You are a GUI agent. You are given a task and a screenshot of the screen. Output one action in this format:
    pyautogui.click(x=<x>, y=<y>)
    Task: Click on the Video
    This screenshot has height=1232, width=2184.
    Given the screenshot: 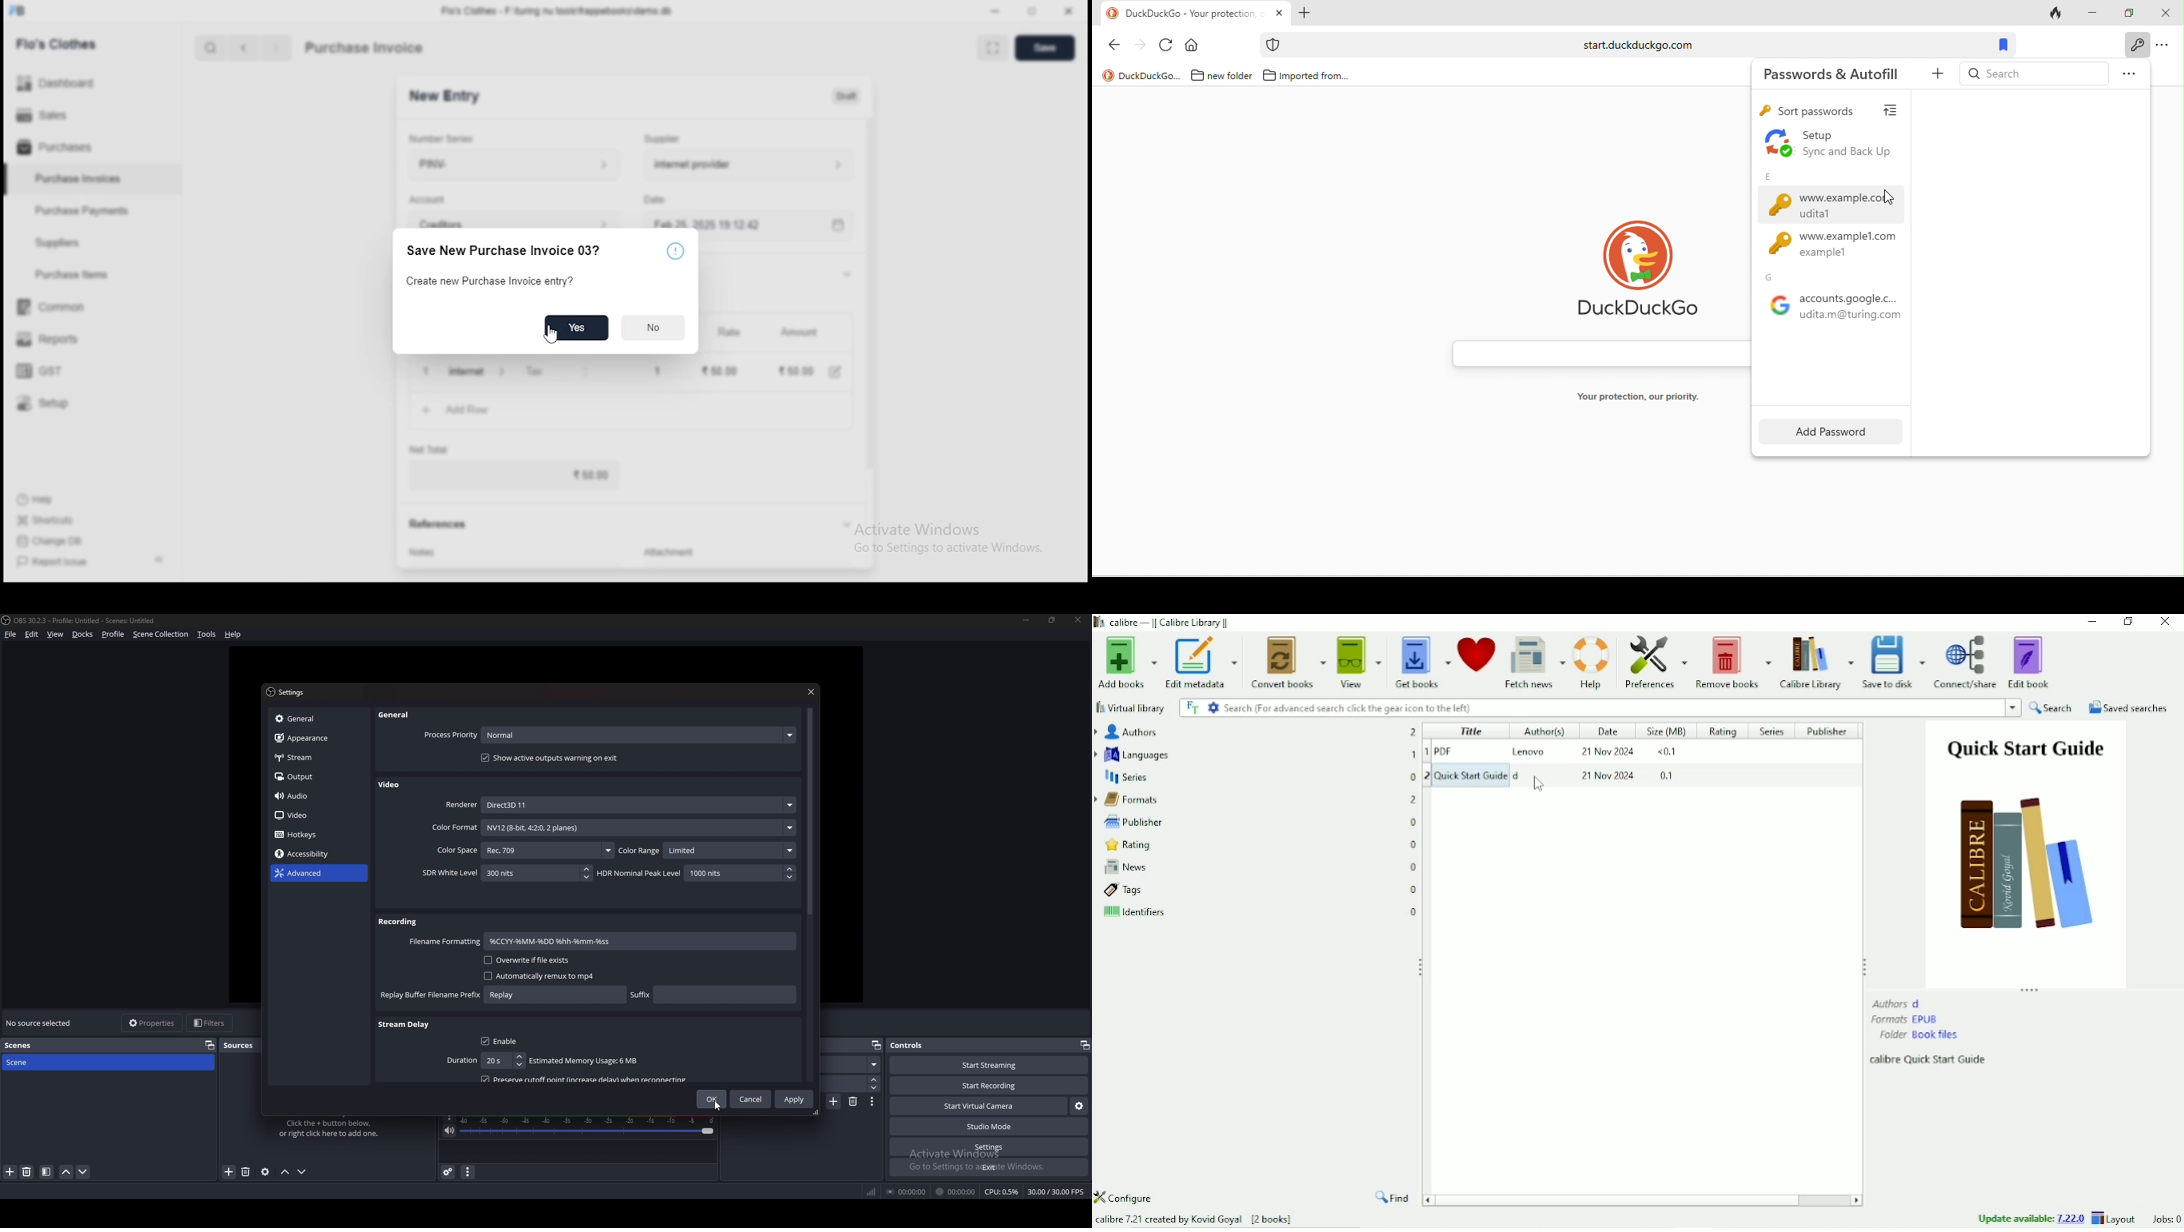 What is the action you would take?
    pyautogui.click(x=391, y=786)
    